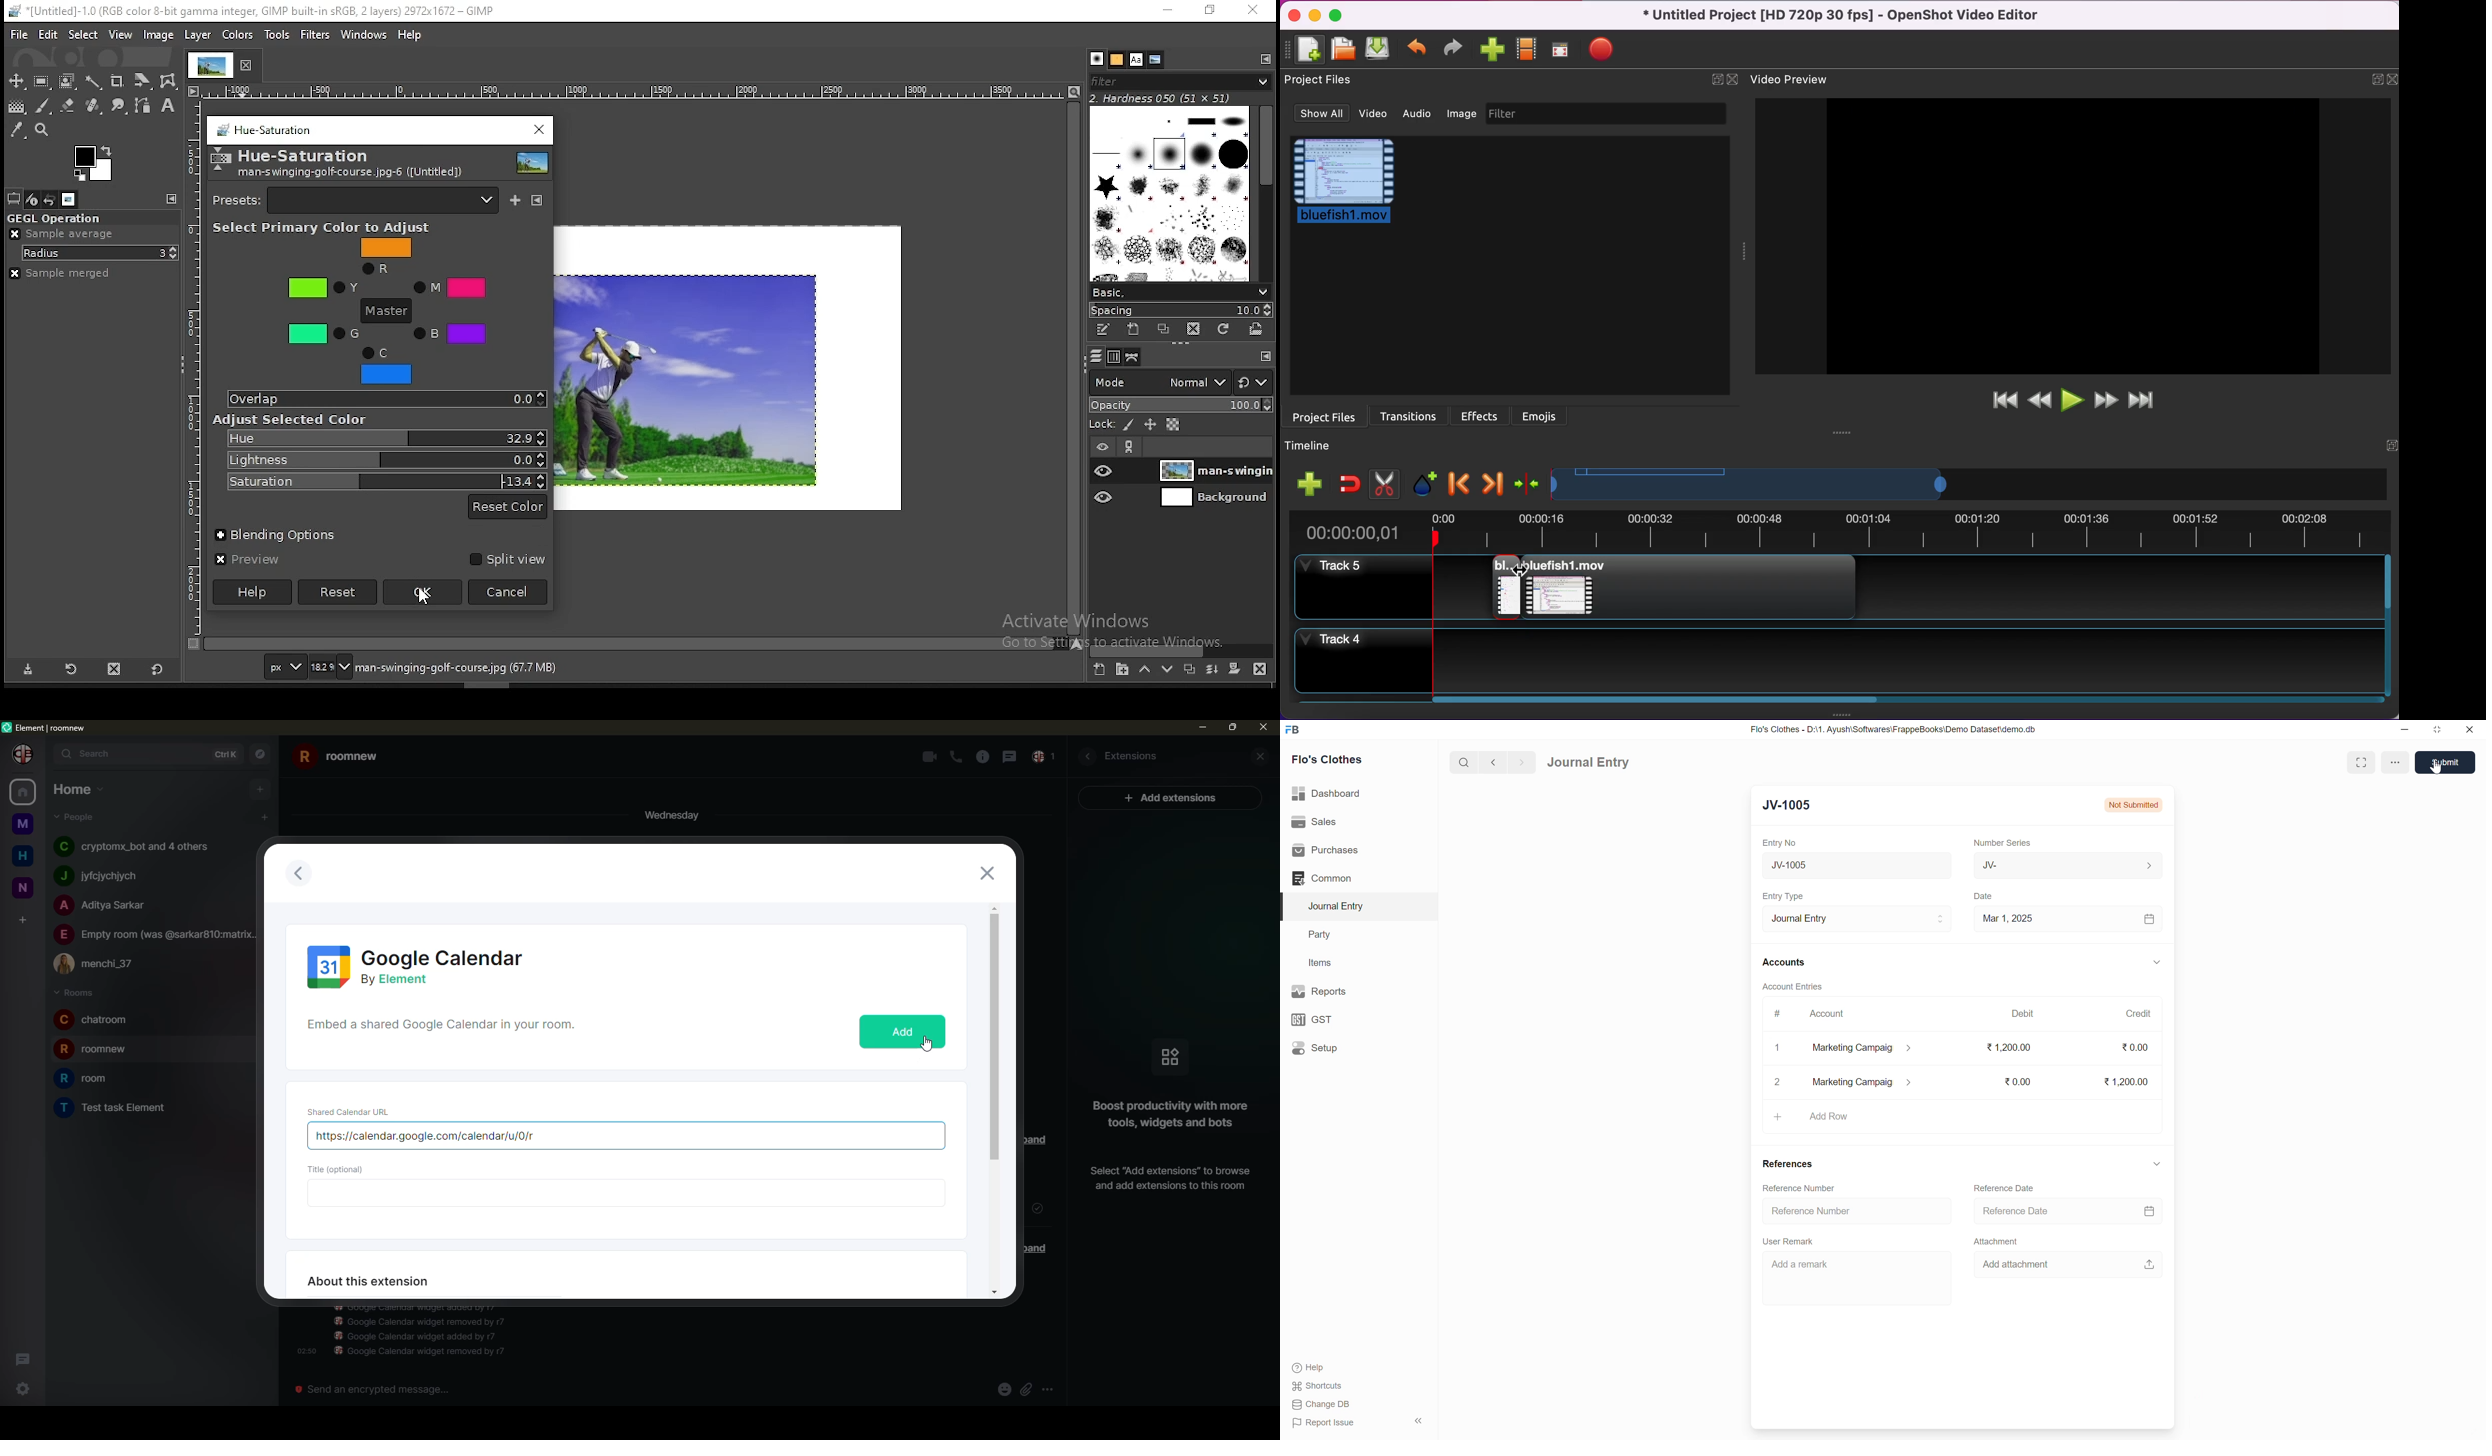 The height and width of the screenshot is (1456, 2492). I want to click on fast forward, so click(2106, 401).